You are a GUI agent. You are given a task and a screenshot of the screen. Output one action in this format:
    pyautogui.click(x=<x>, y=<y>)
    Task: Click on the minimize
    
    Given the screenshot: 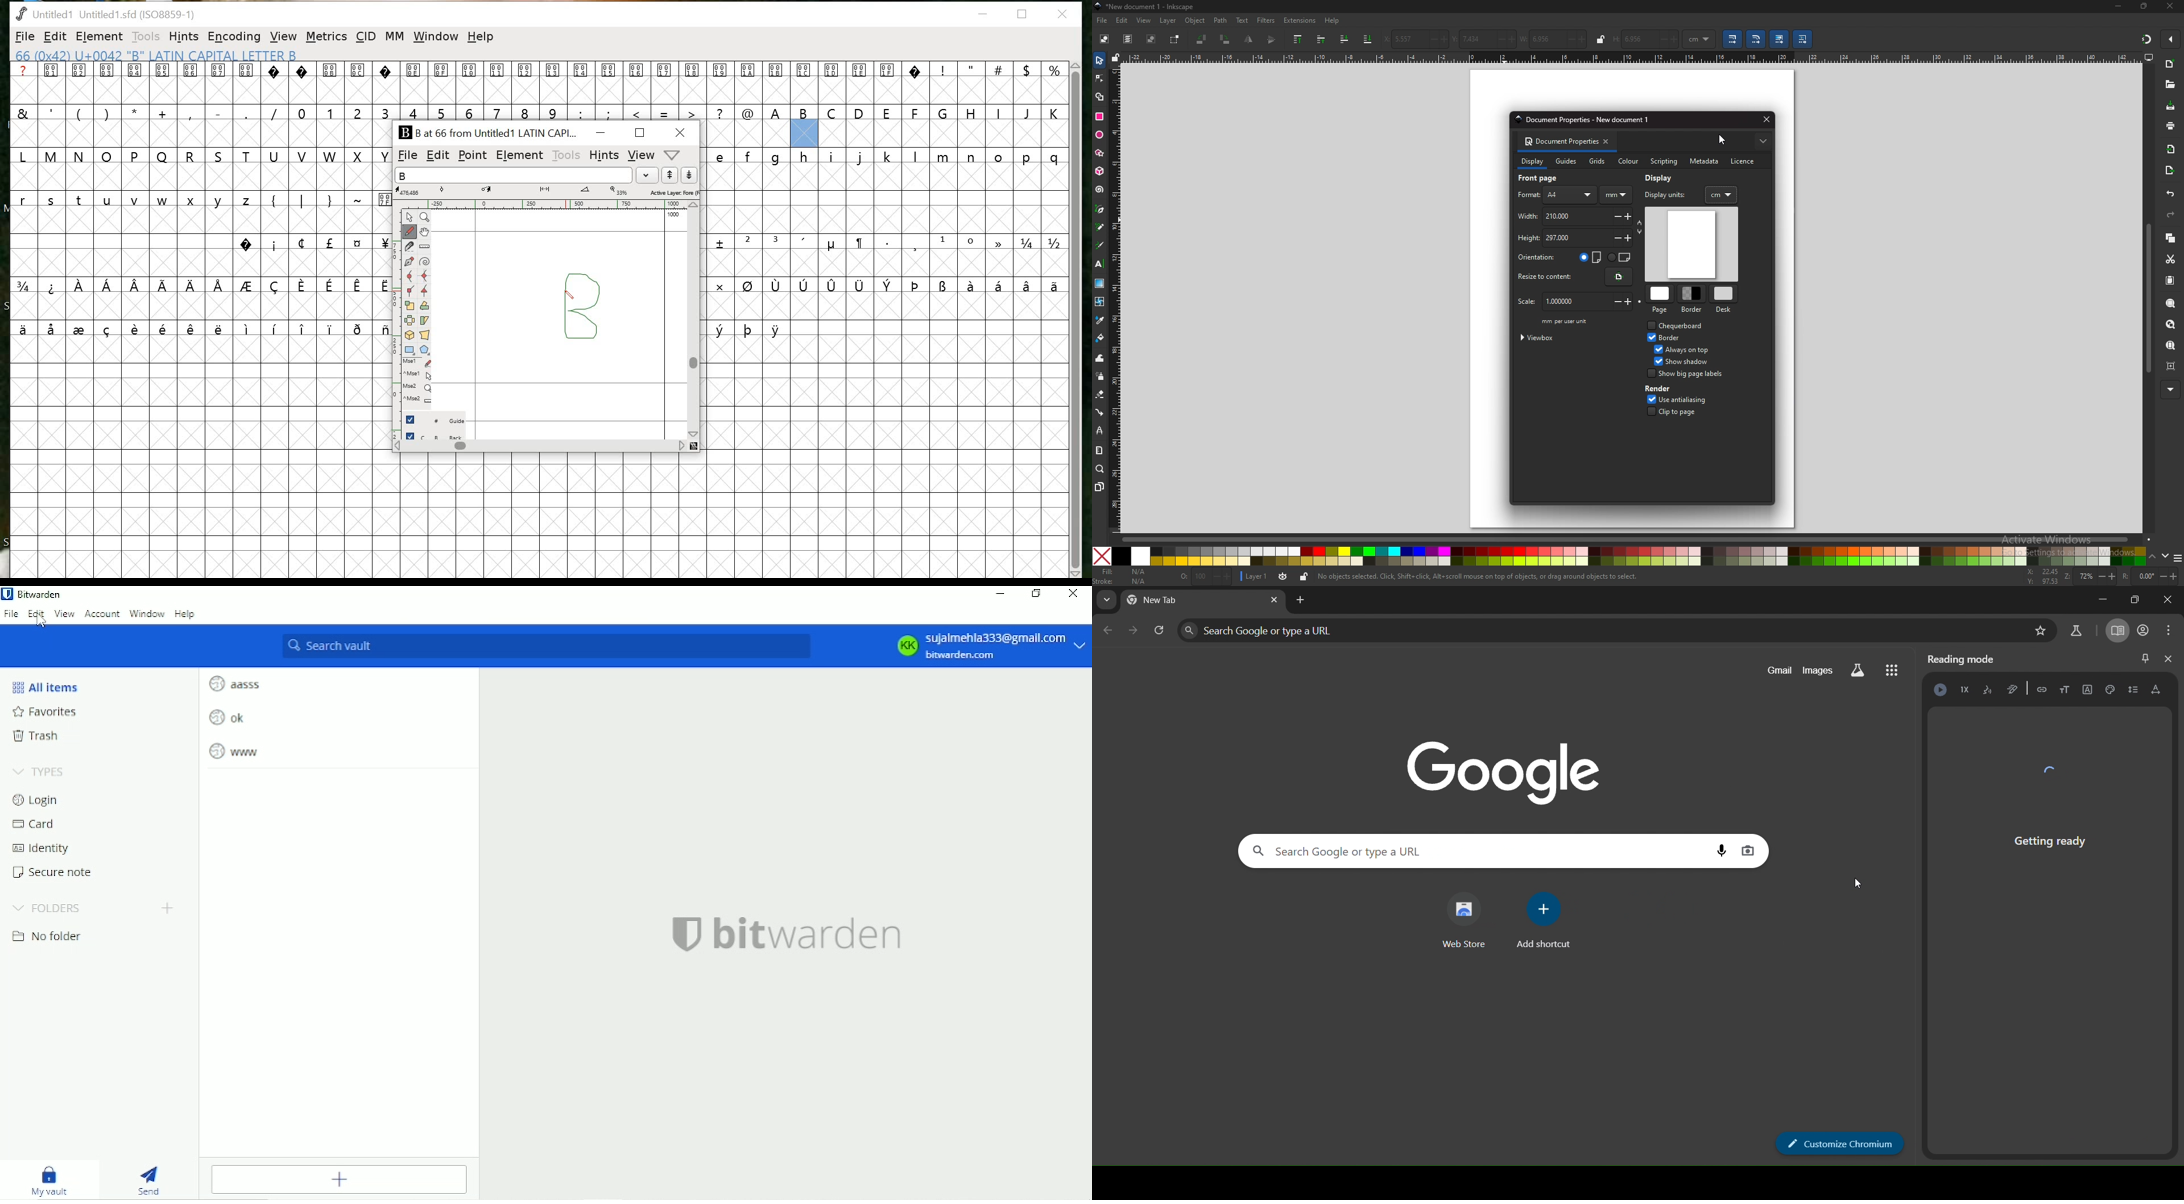 What is the action you would take?
    pyautogui.click(x=2118, y=6)
    